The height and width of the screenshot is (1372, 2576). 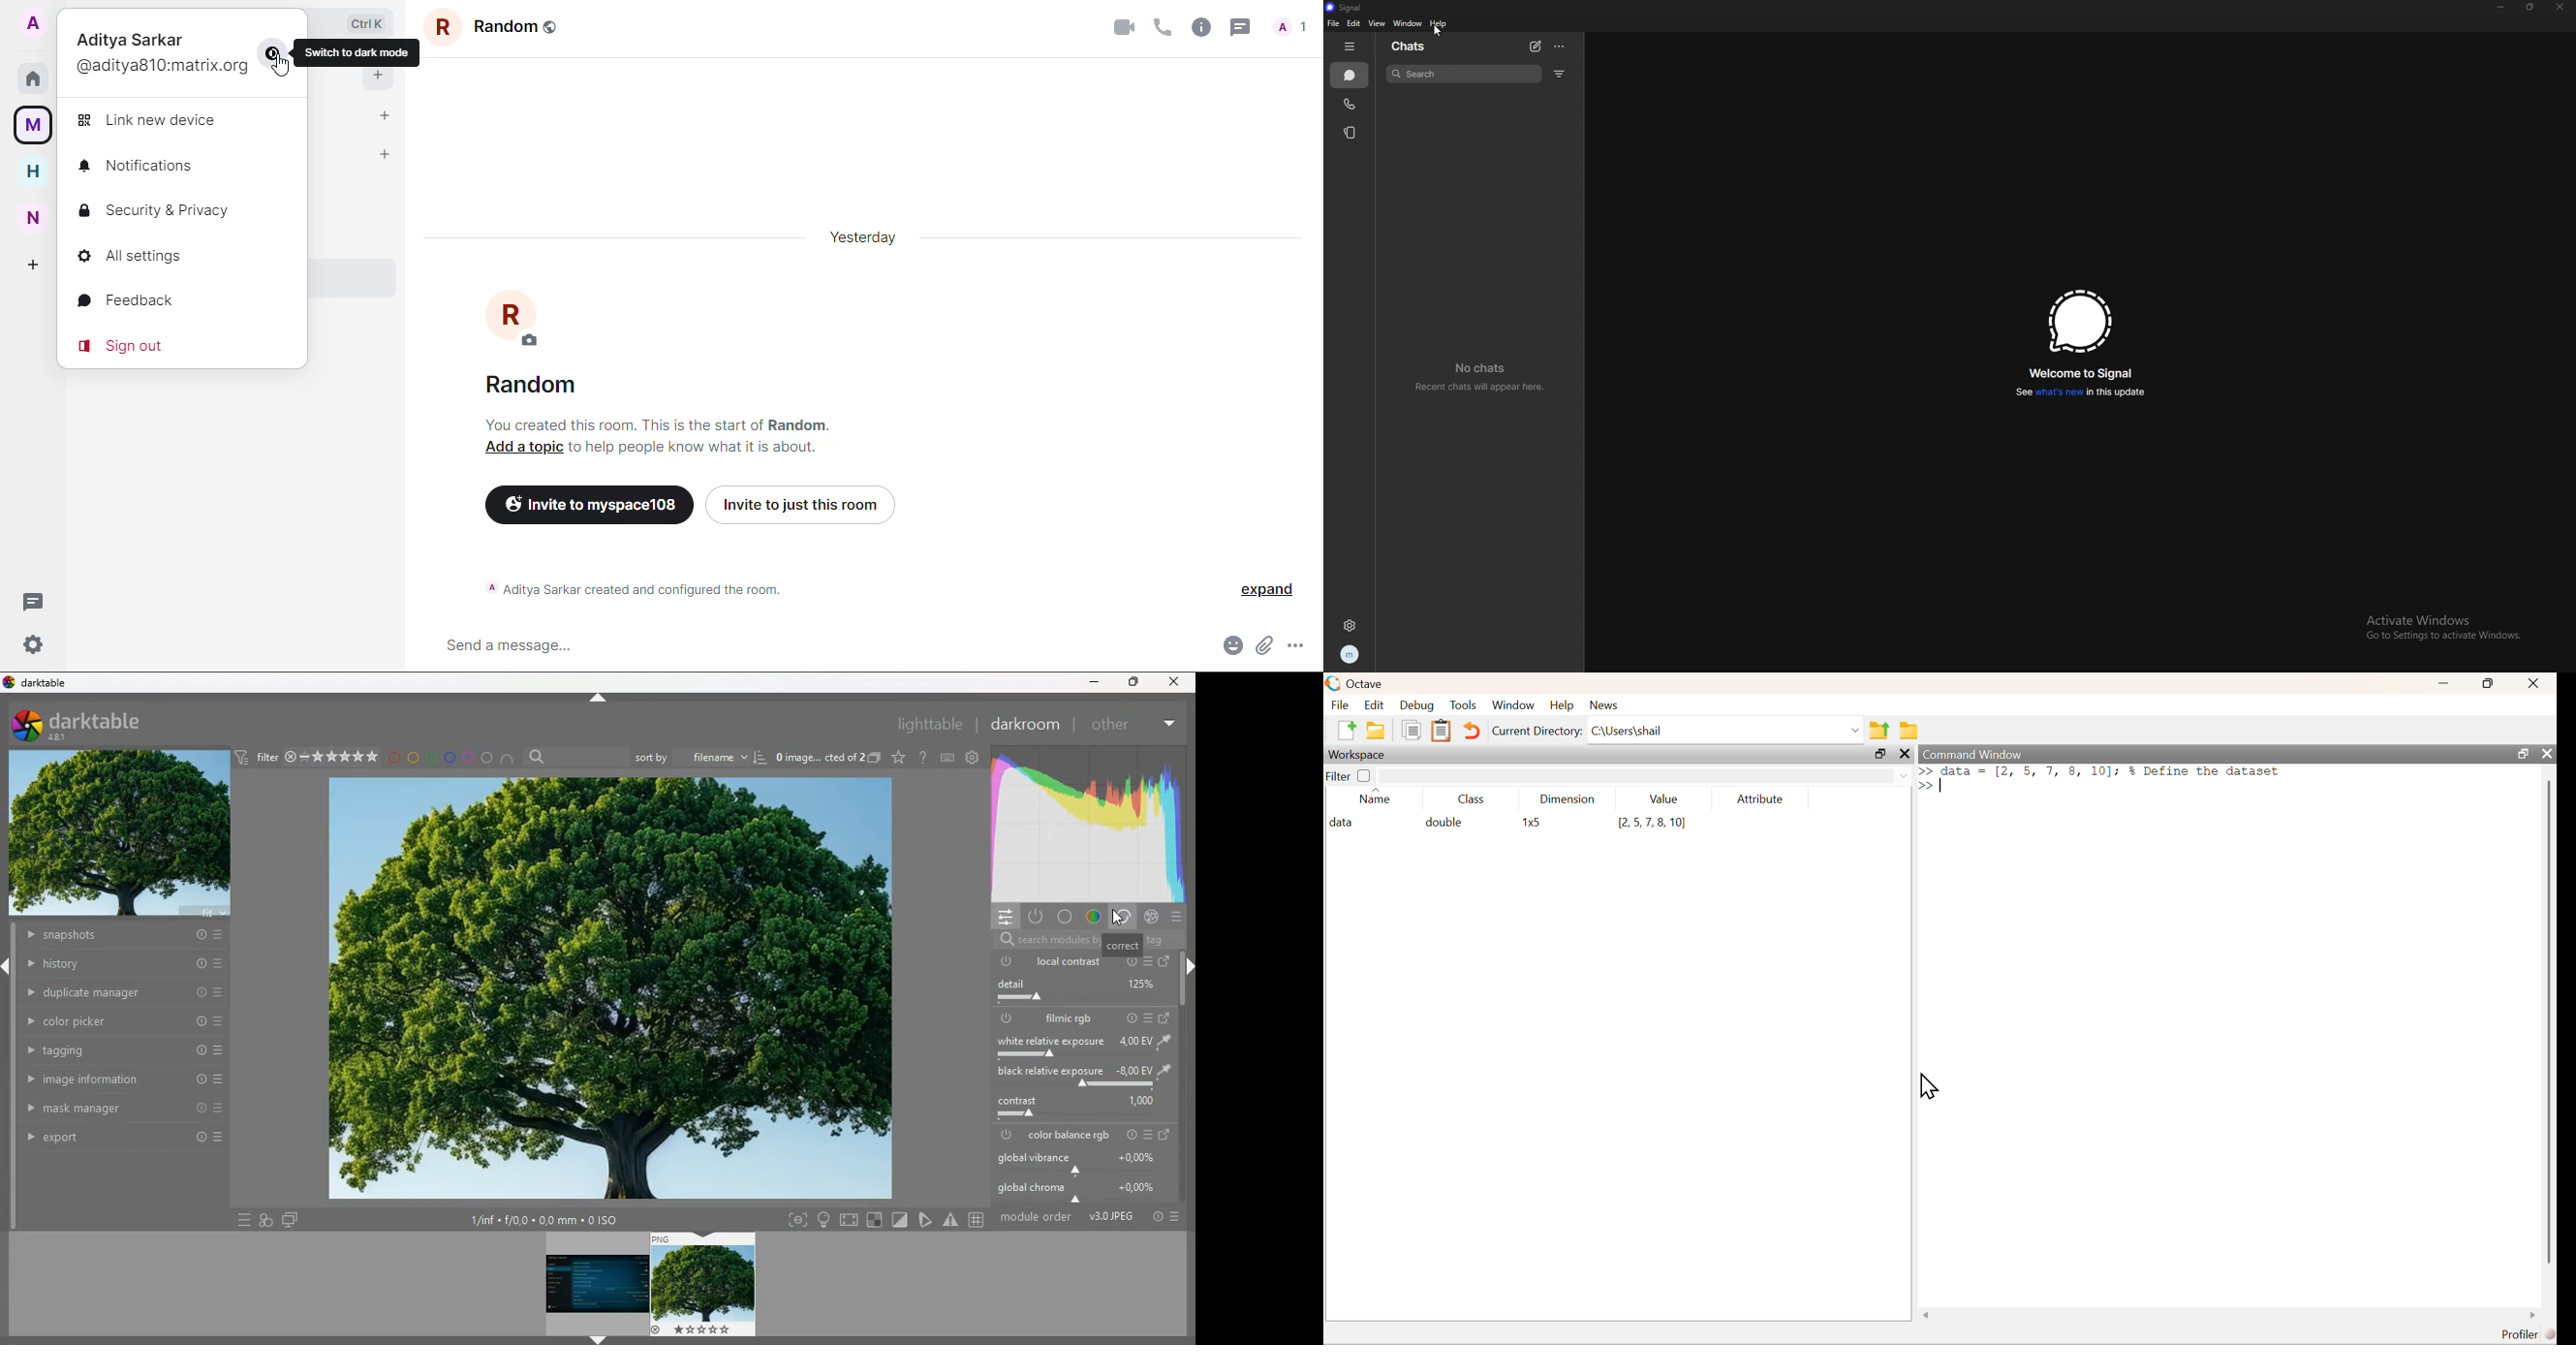 What do you see at coordinates (115, 1079) in the screenshot?
I see `image information` at bounding box center [115, 1079].